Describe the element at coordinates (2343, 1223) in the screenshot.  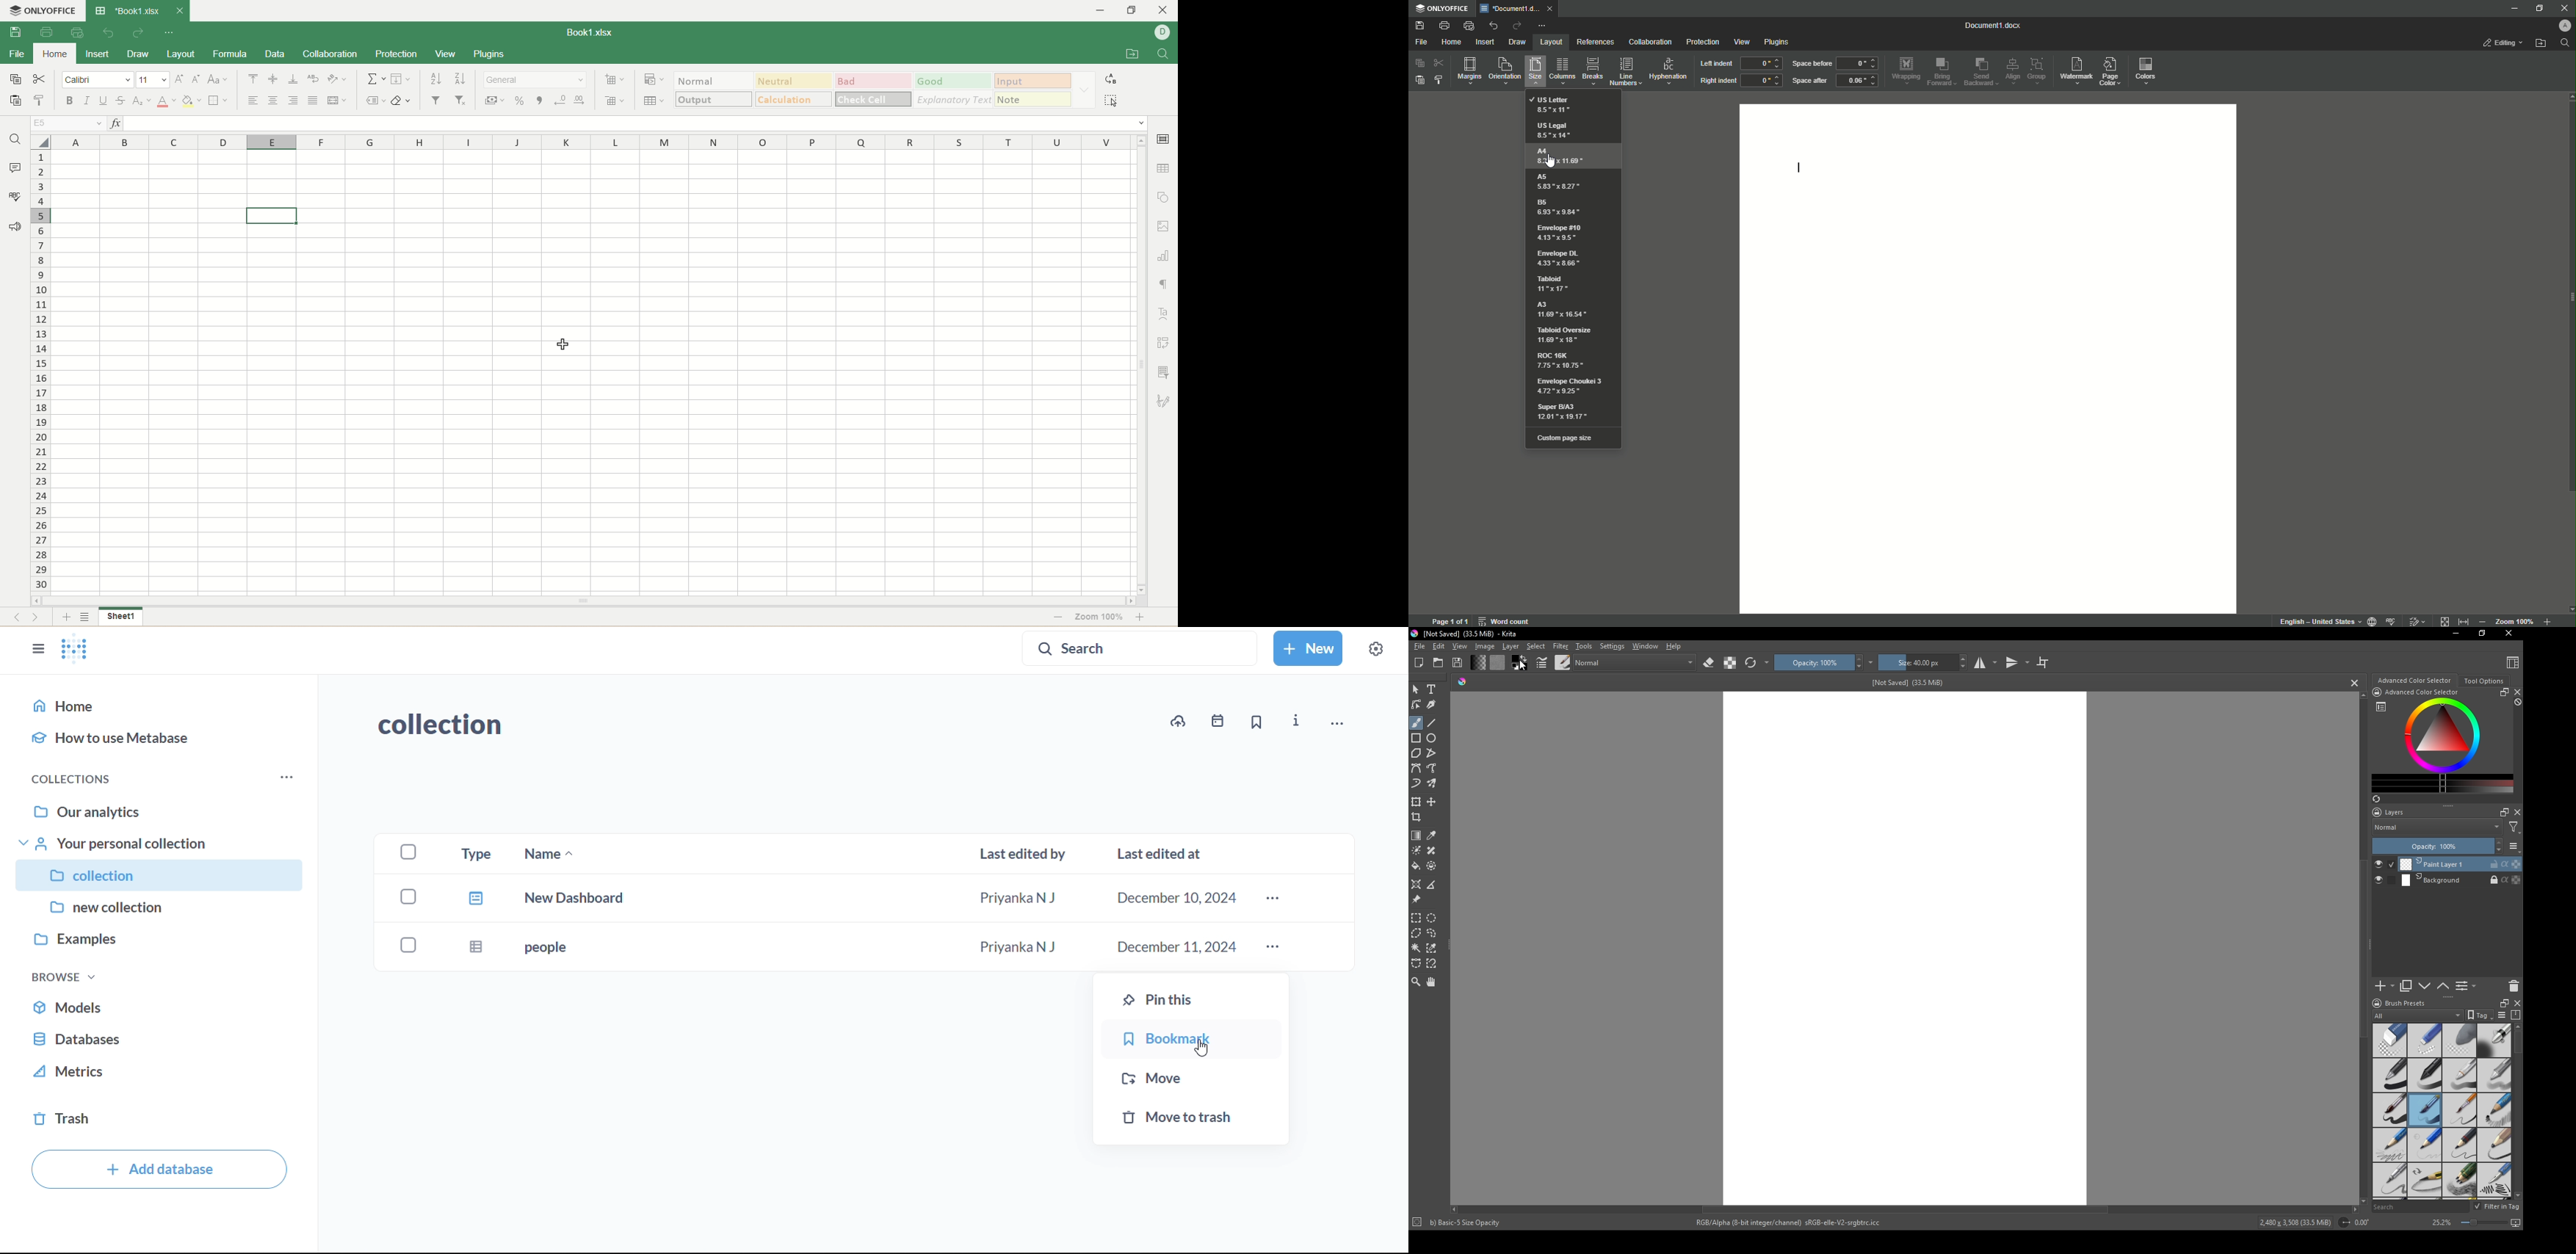
I see `icon` at that location.